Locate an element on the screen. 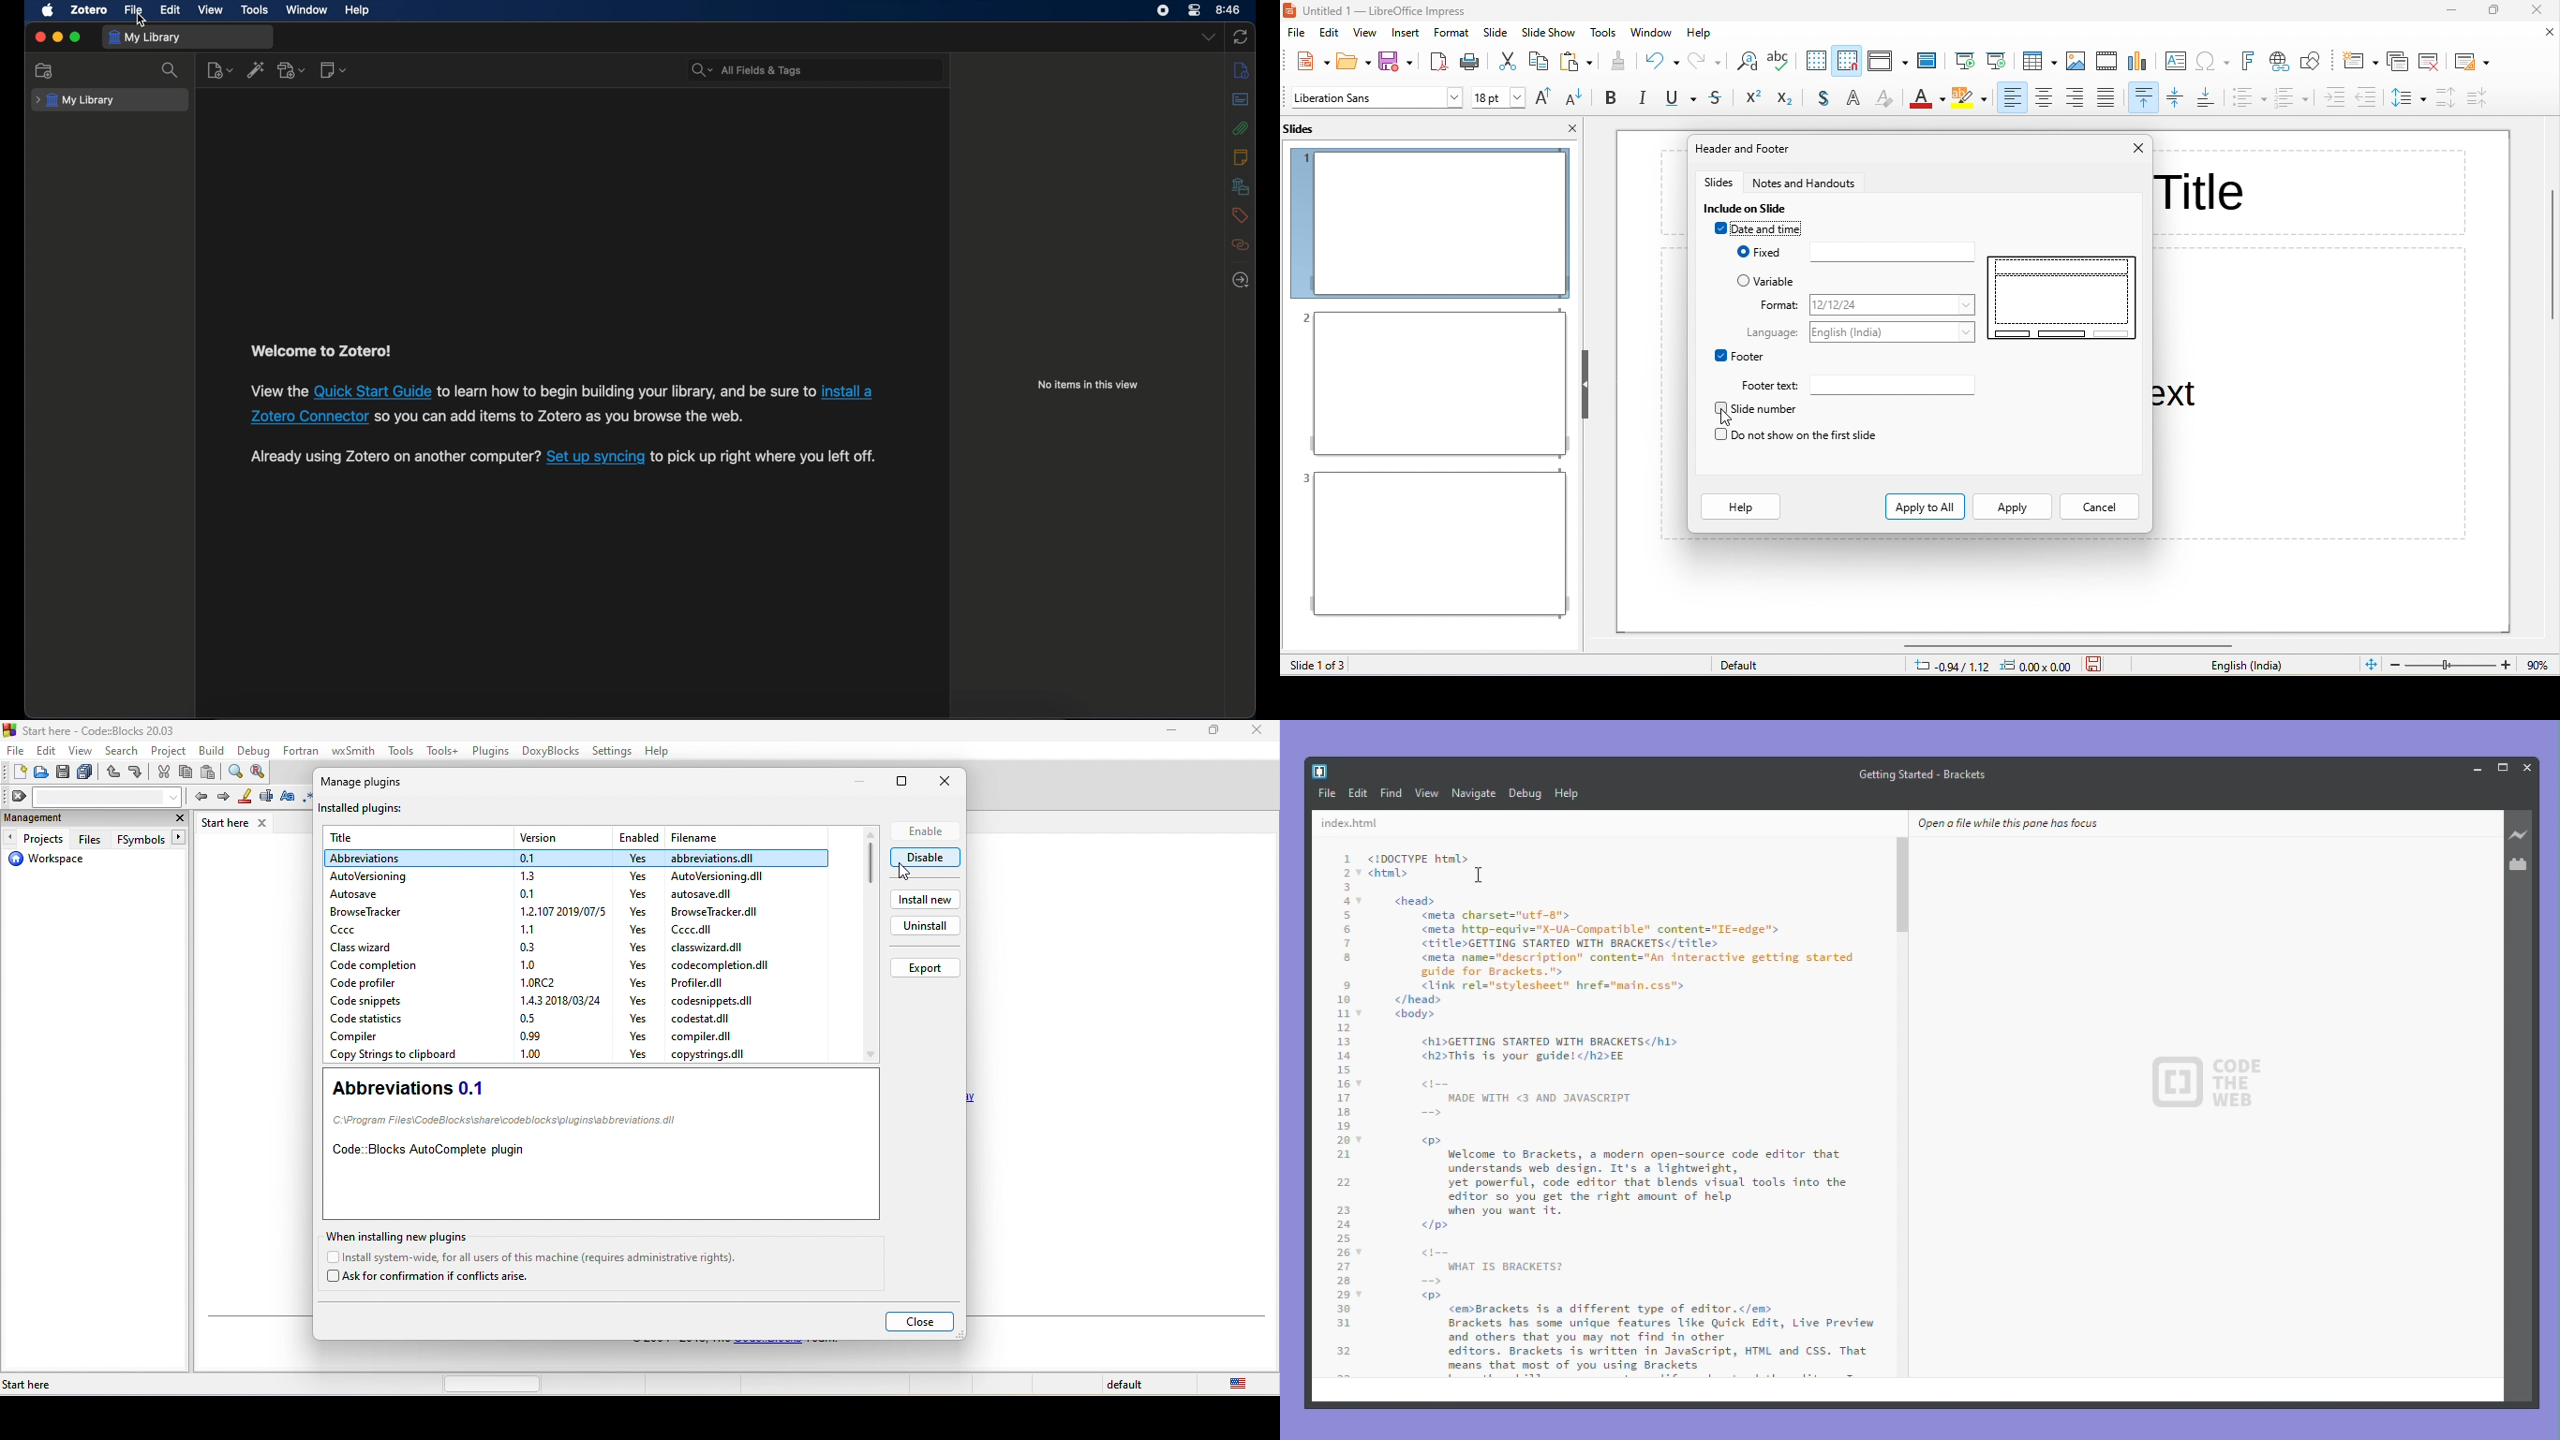 Image resolution: width=2576 pixels, height=1456 pixels. font name is located at coordinates (1377, 97).